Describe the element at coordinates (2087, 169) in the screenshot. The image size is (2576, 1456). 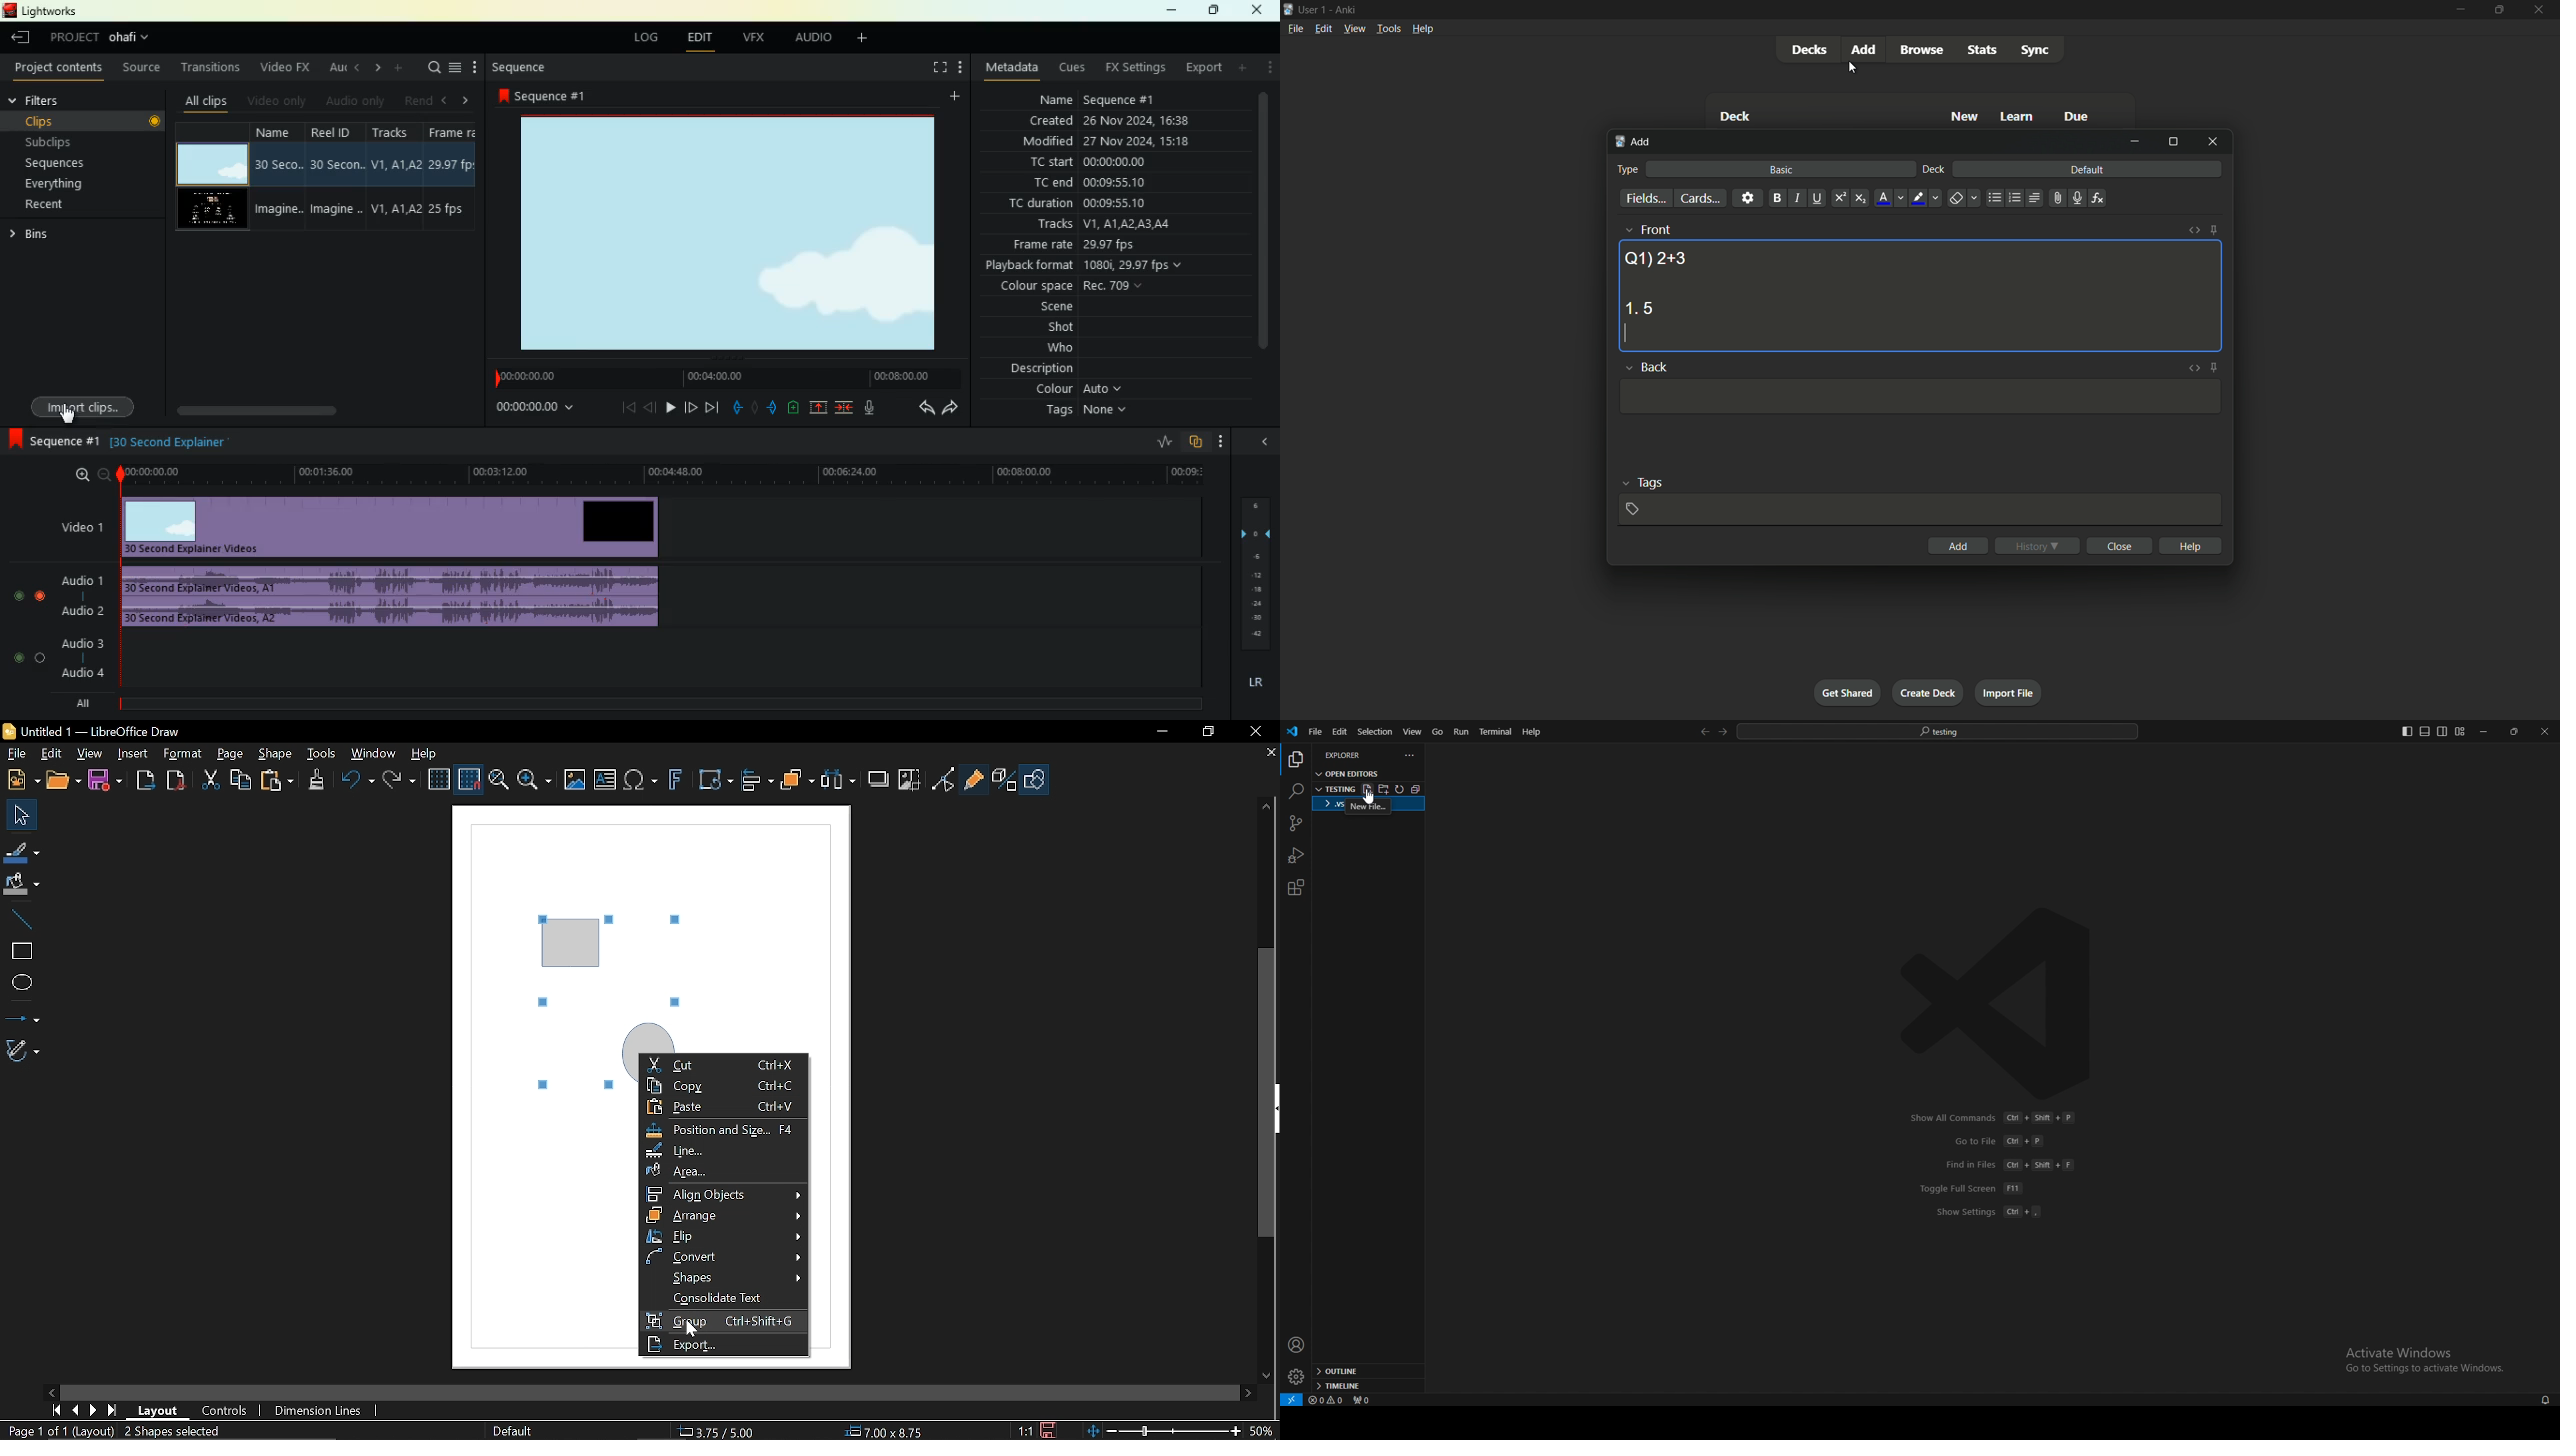
I see `default` at that location.